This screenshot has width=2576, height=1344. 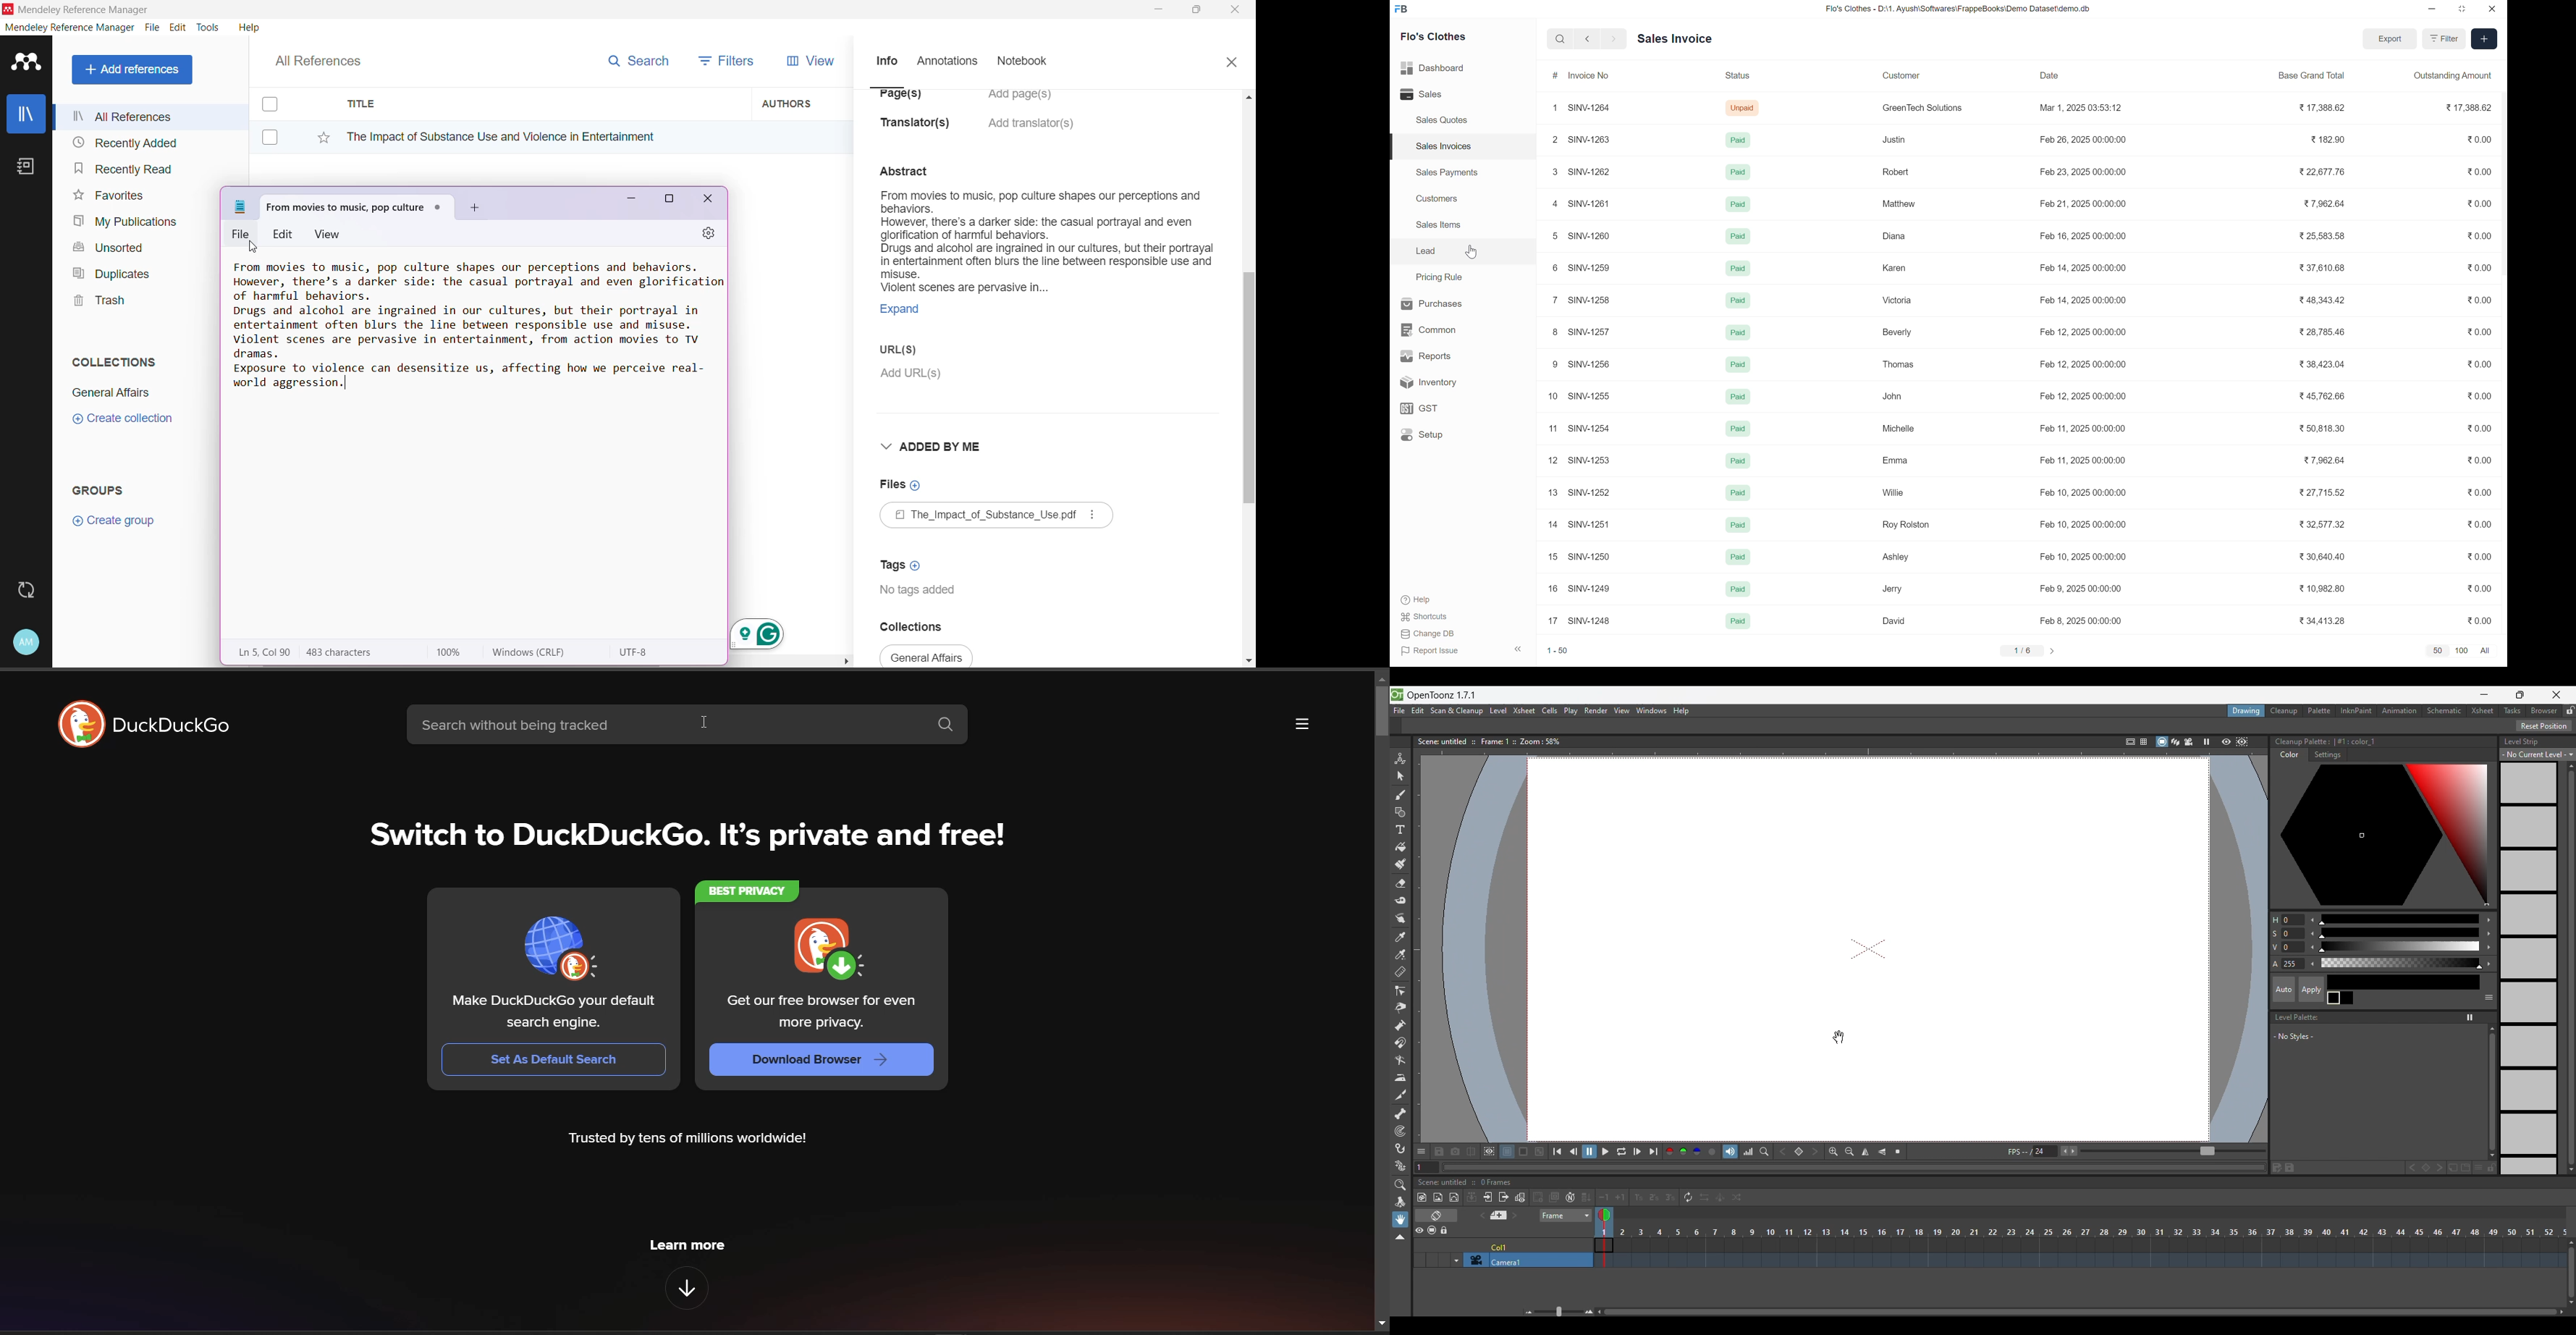 What do you see at coordinates (2569, 711) in the screenshot?
I see `Lock rooms tab` at bounding box center [2569, 711].